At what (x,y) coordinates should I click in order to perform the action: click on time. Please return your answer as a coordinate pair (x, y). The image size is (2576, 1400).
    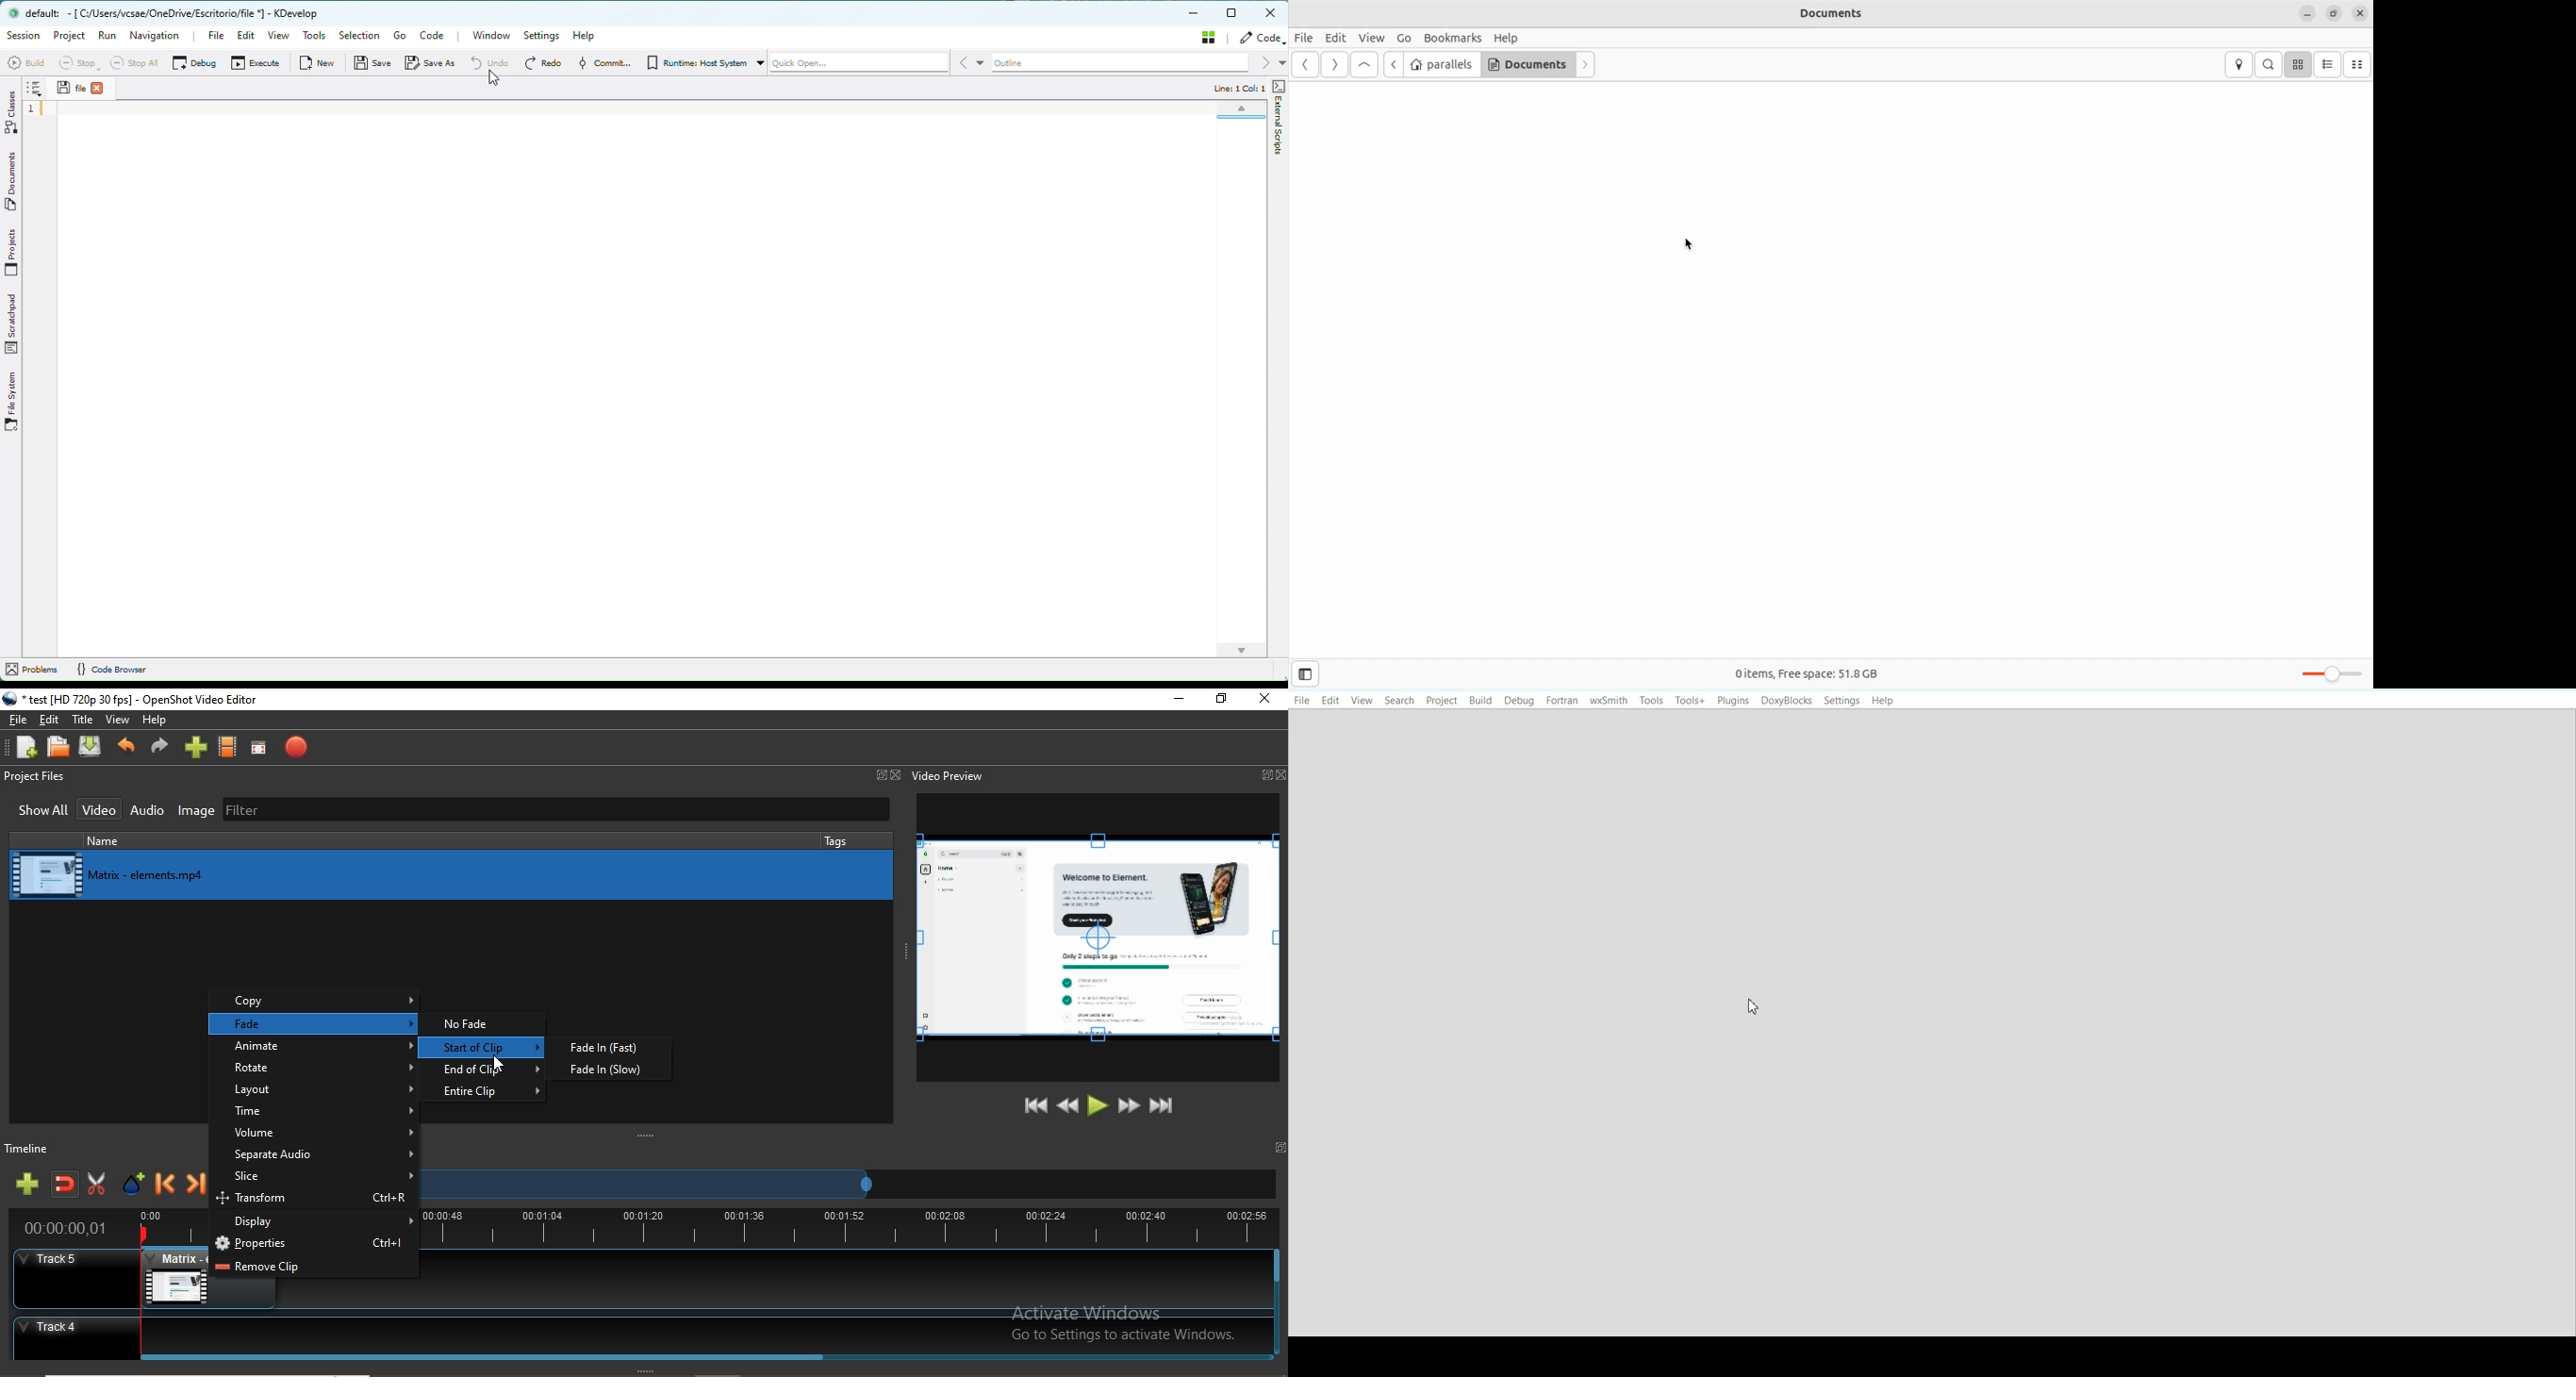
    Looking at the image, I should click on (319, 1113).